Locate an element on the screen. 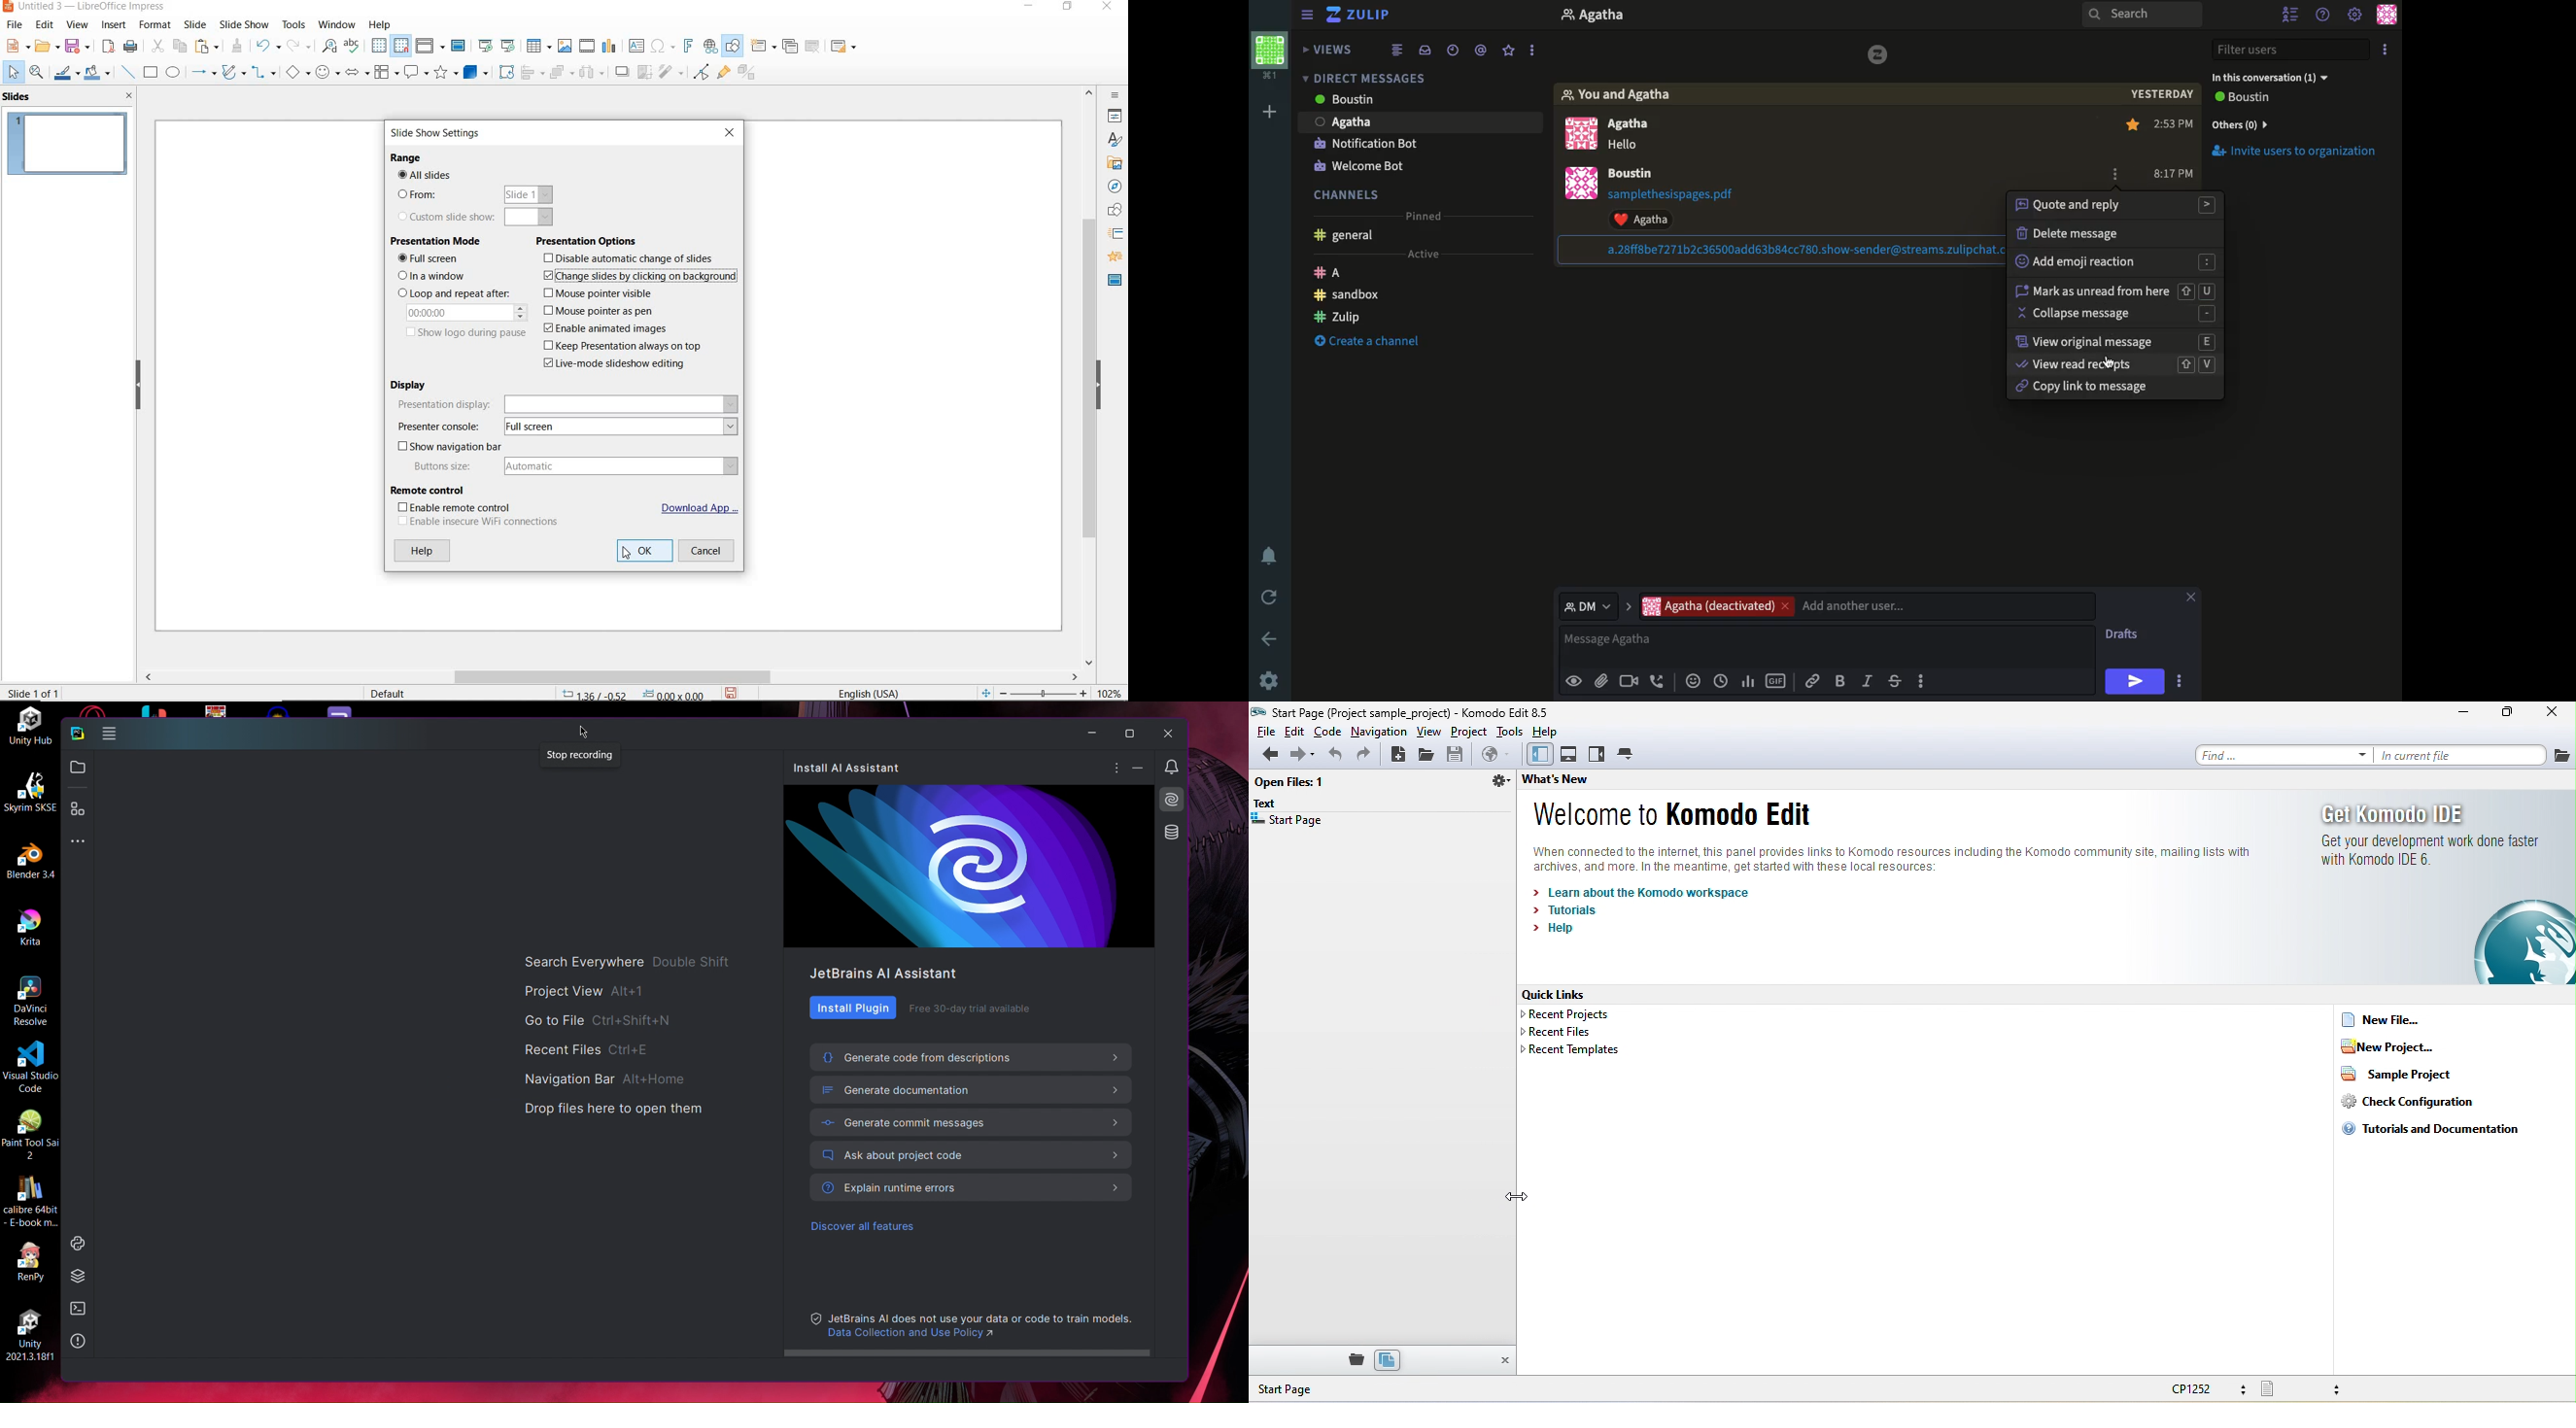 The width and height of the screenshot is (2576, 1428). Click view read receipts is located at coordinates (2112, 364).